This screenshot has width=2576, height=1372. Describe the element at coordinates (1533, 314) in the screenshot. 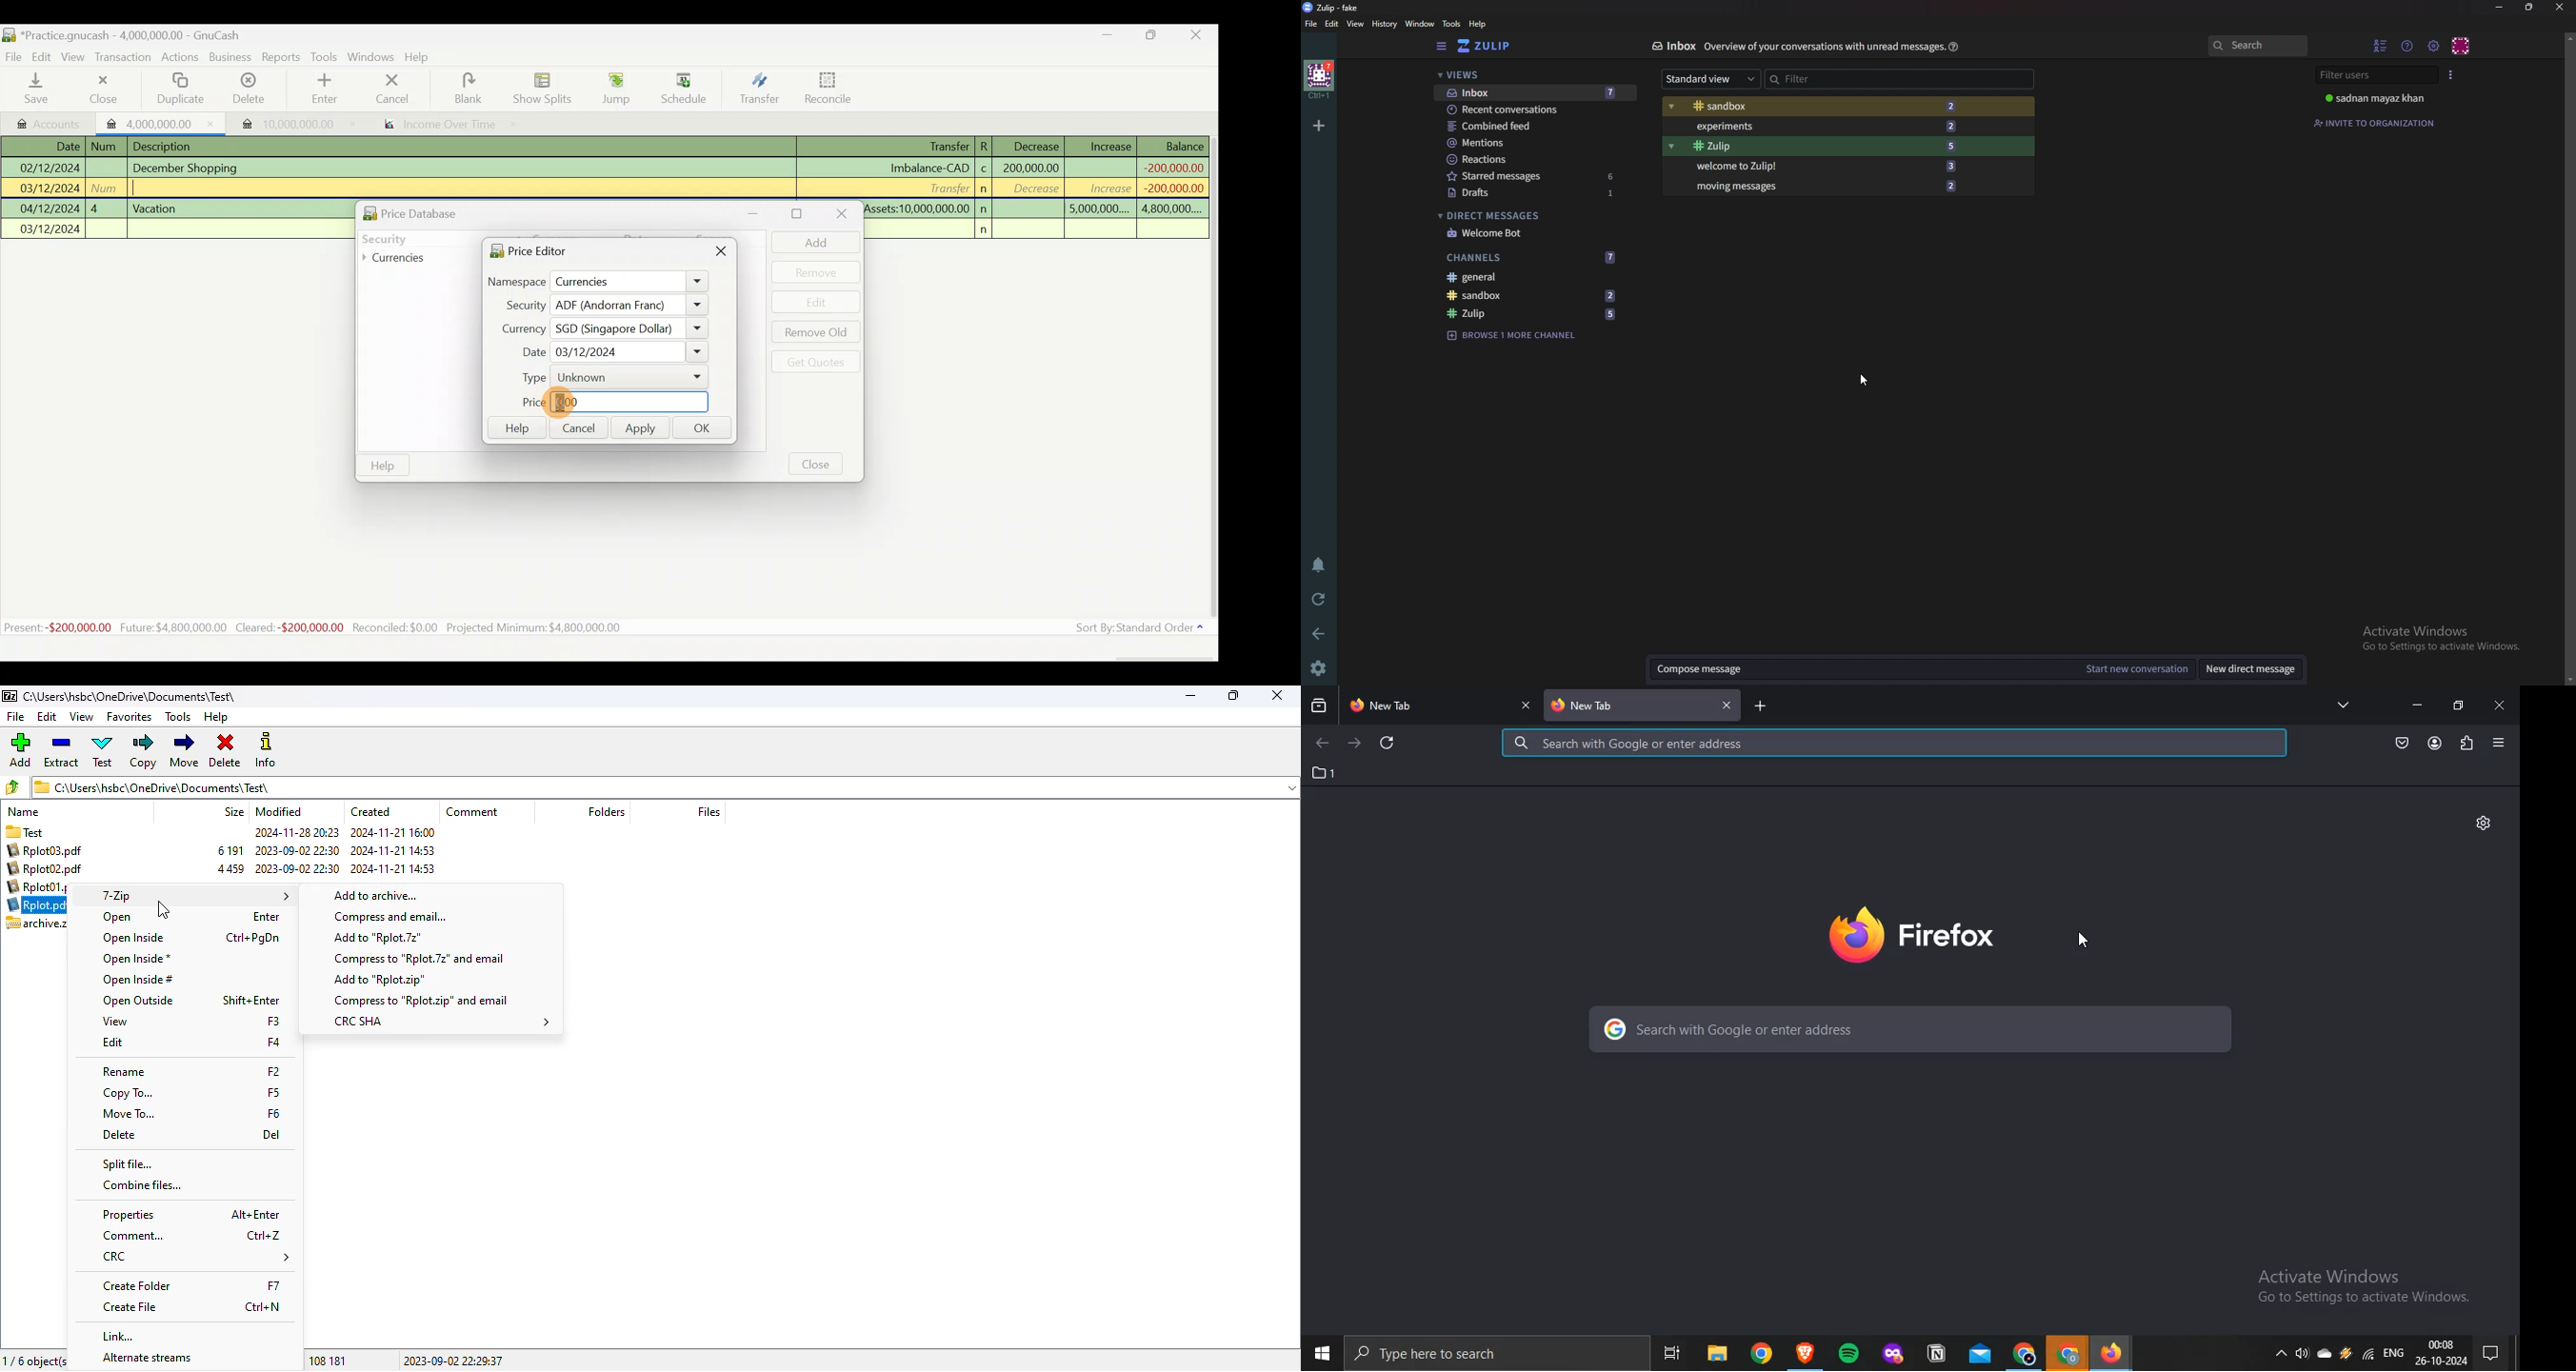

I see `zulip` at that location.